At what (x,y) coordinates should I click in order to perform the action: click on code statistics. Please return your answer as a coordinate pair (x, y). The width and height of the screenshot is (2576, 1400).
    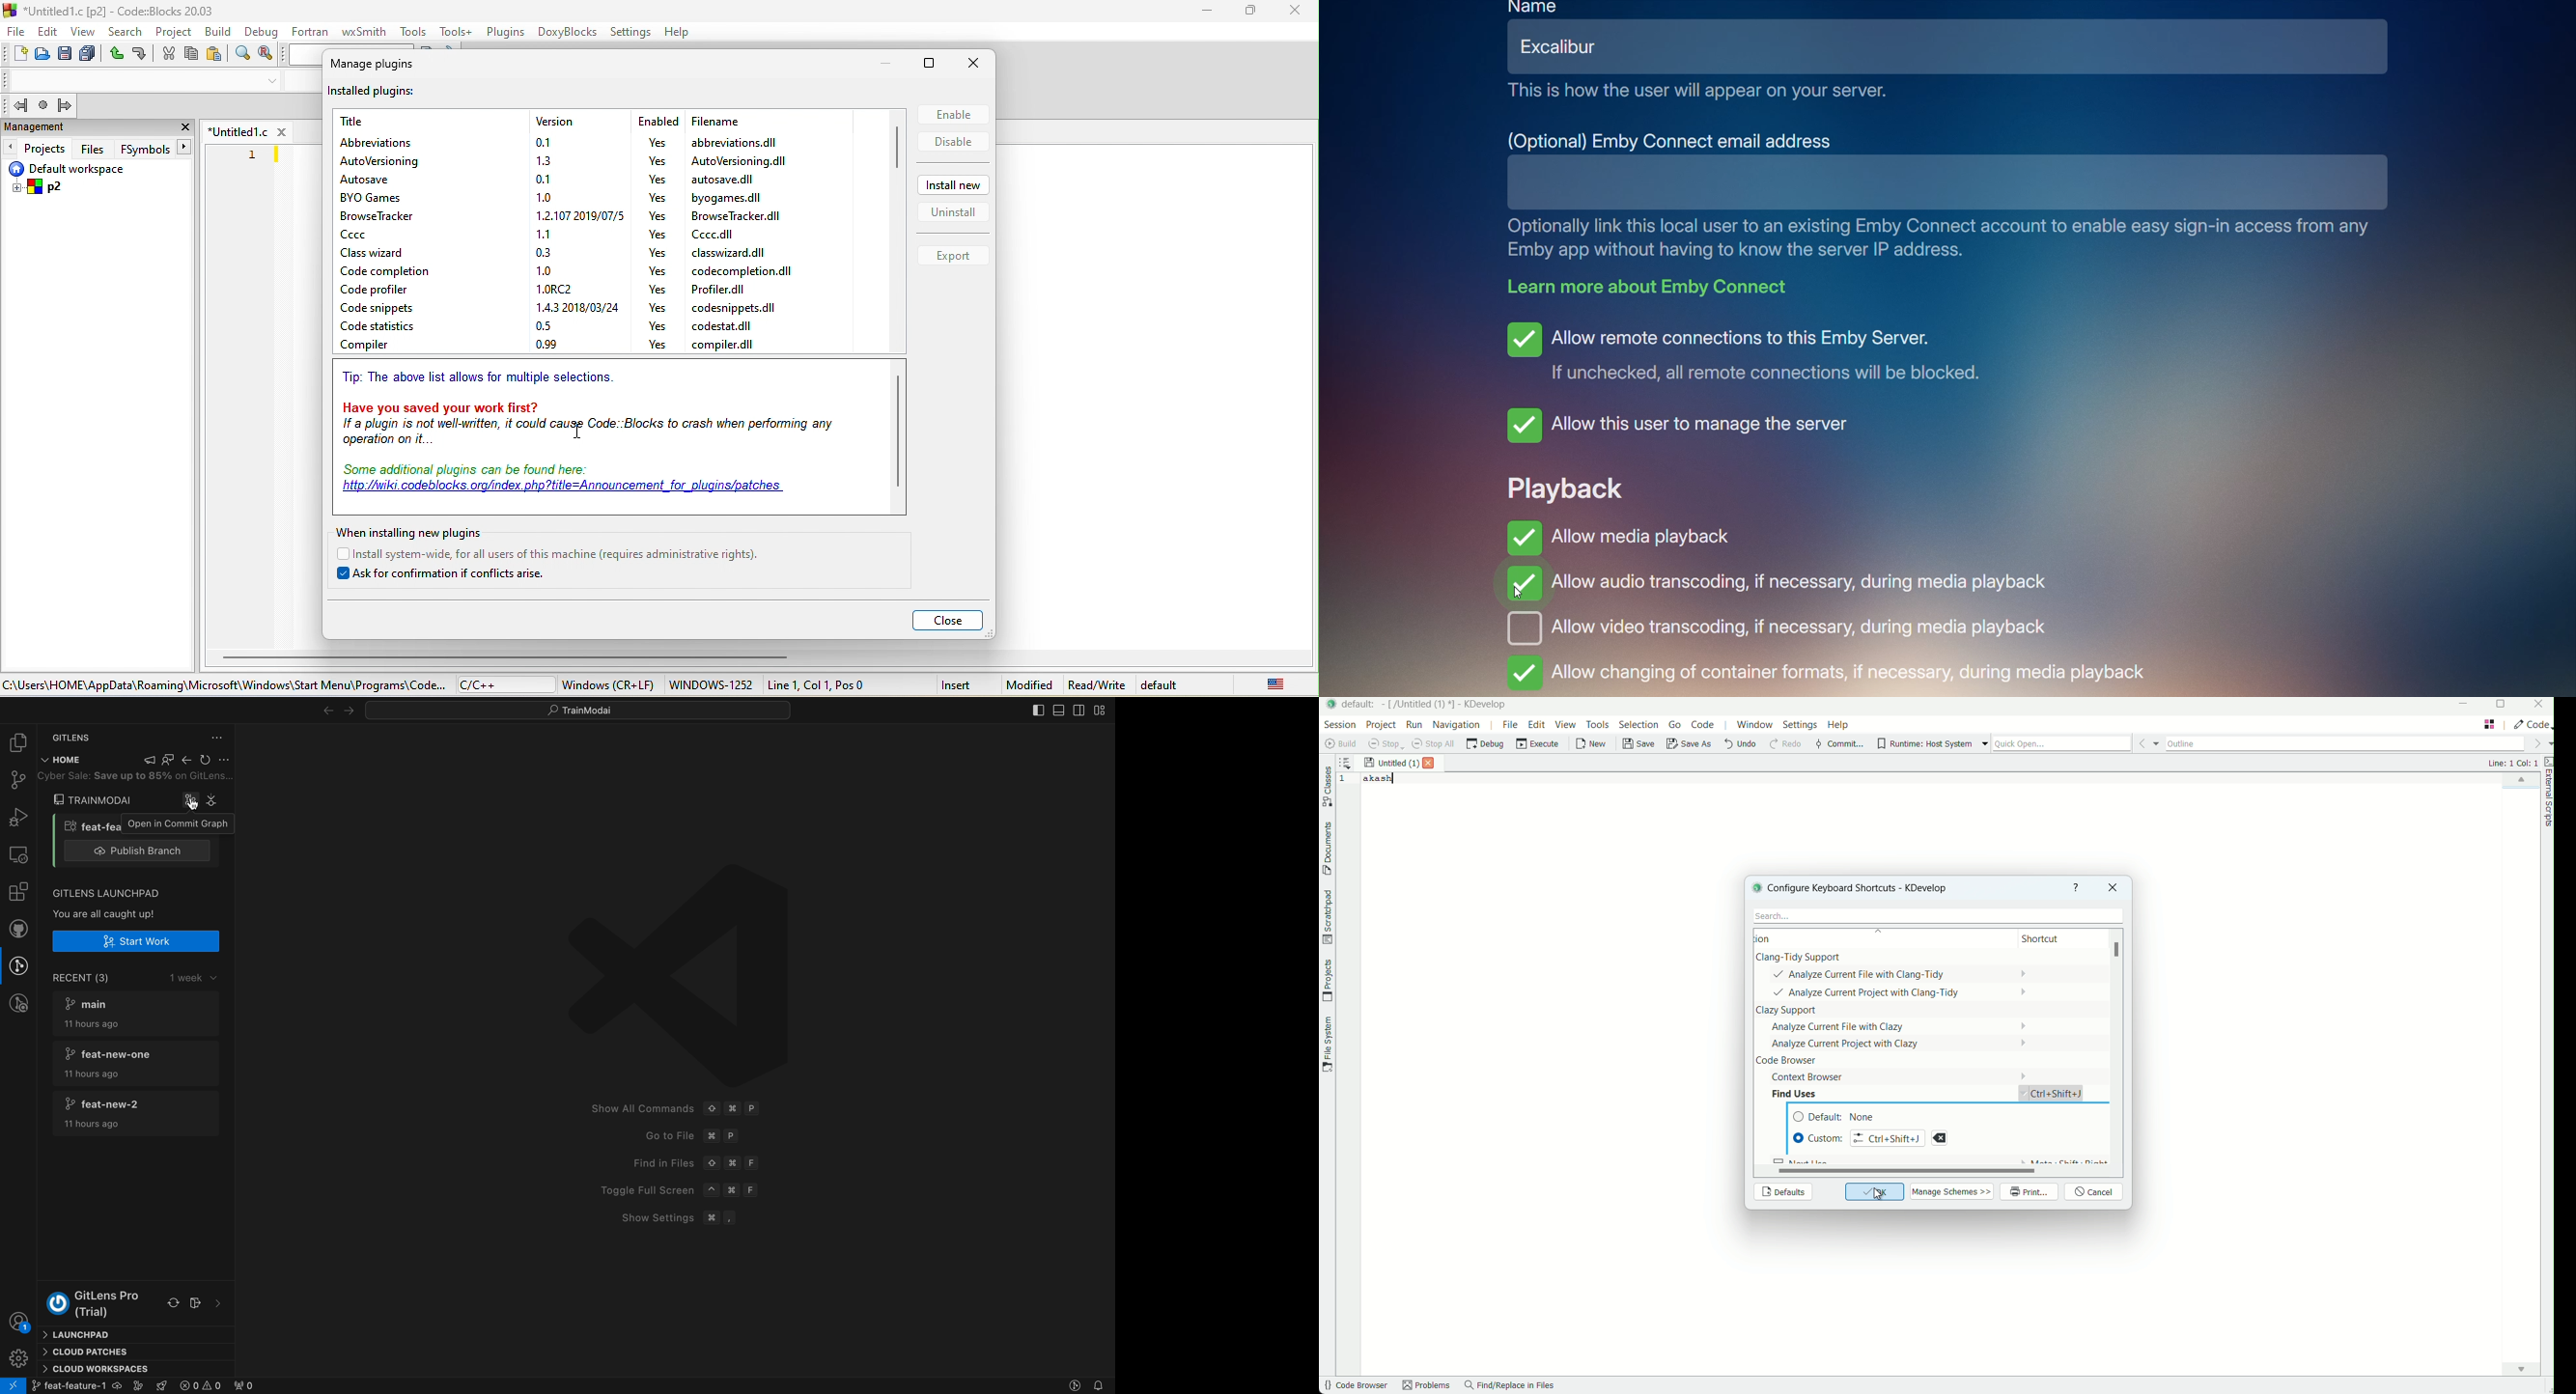
    Looking at the image, I should click on (395, 326).